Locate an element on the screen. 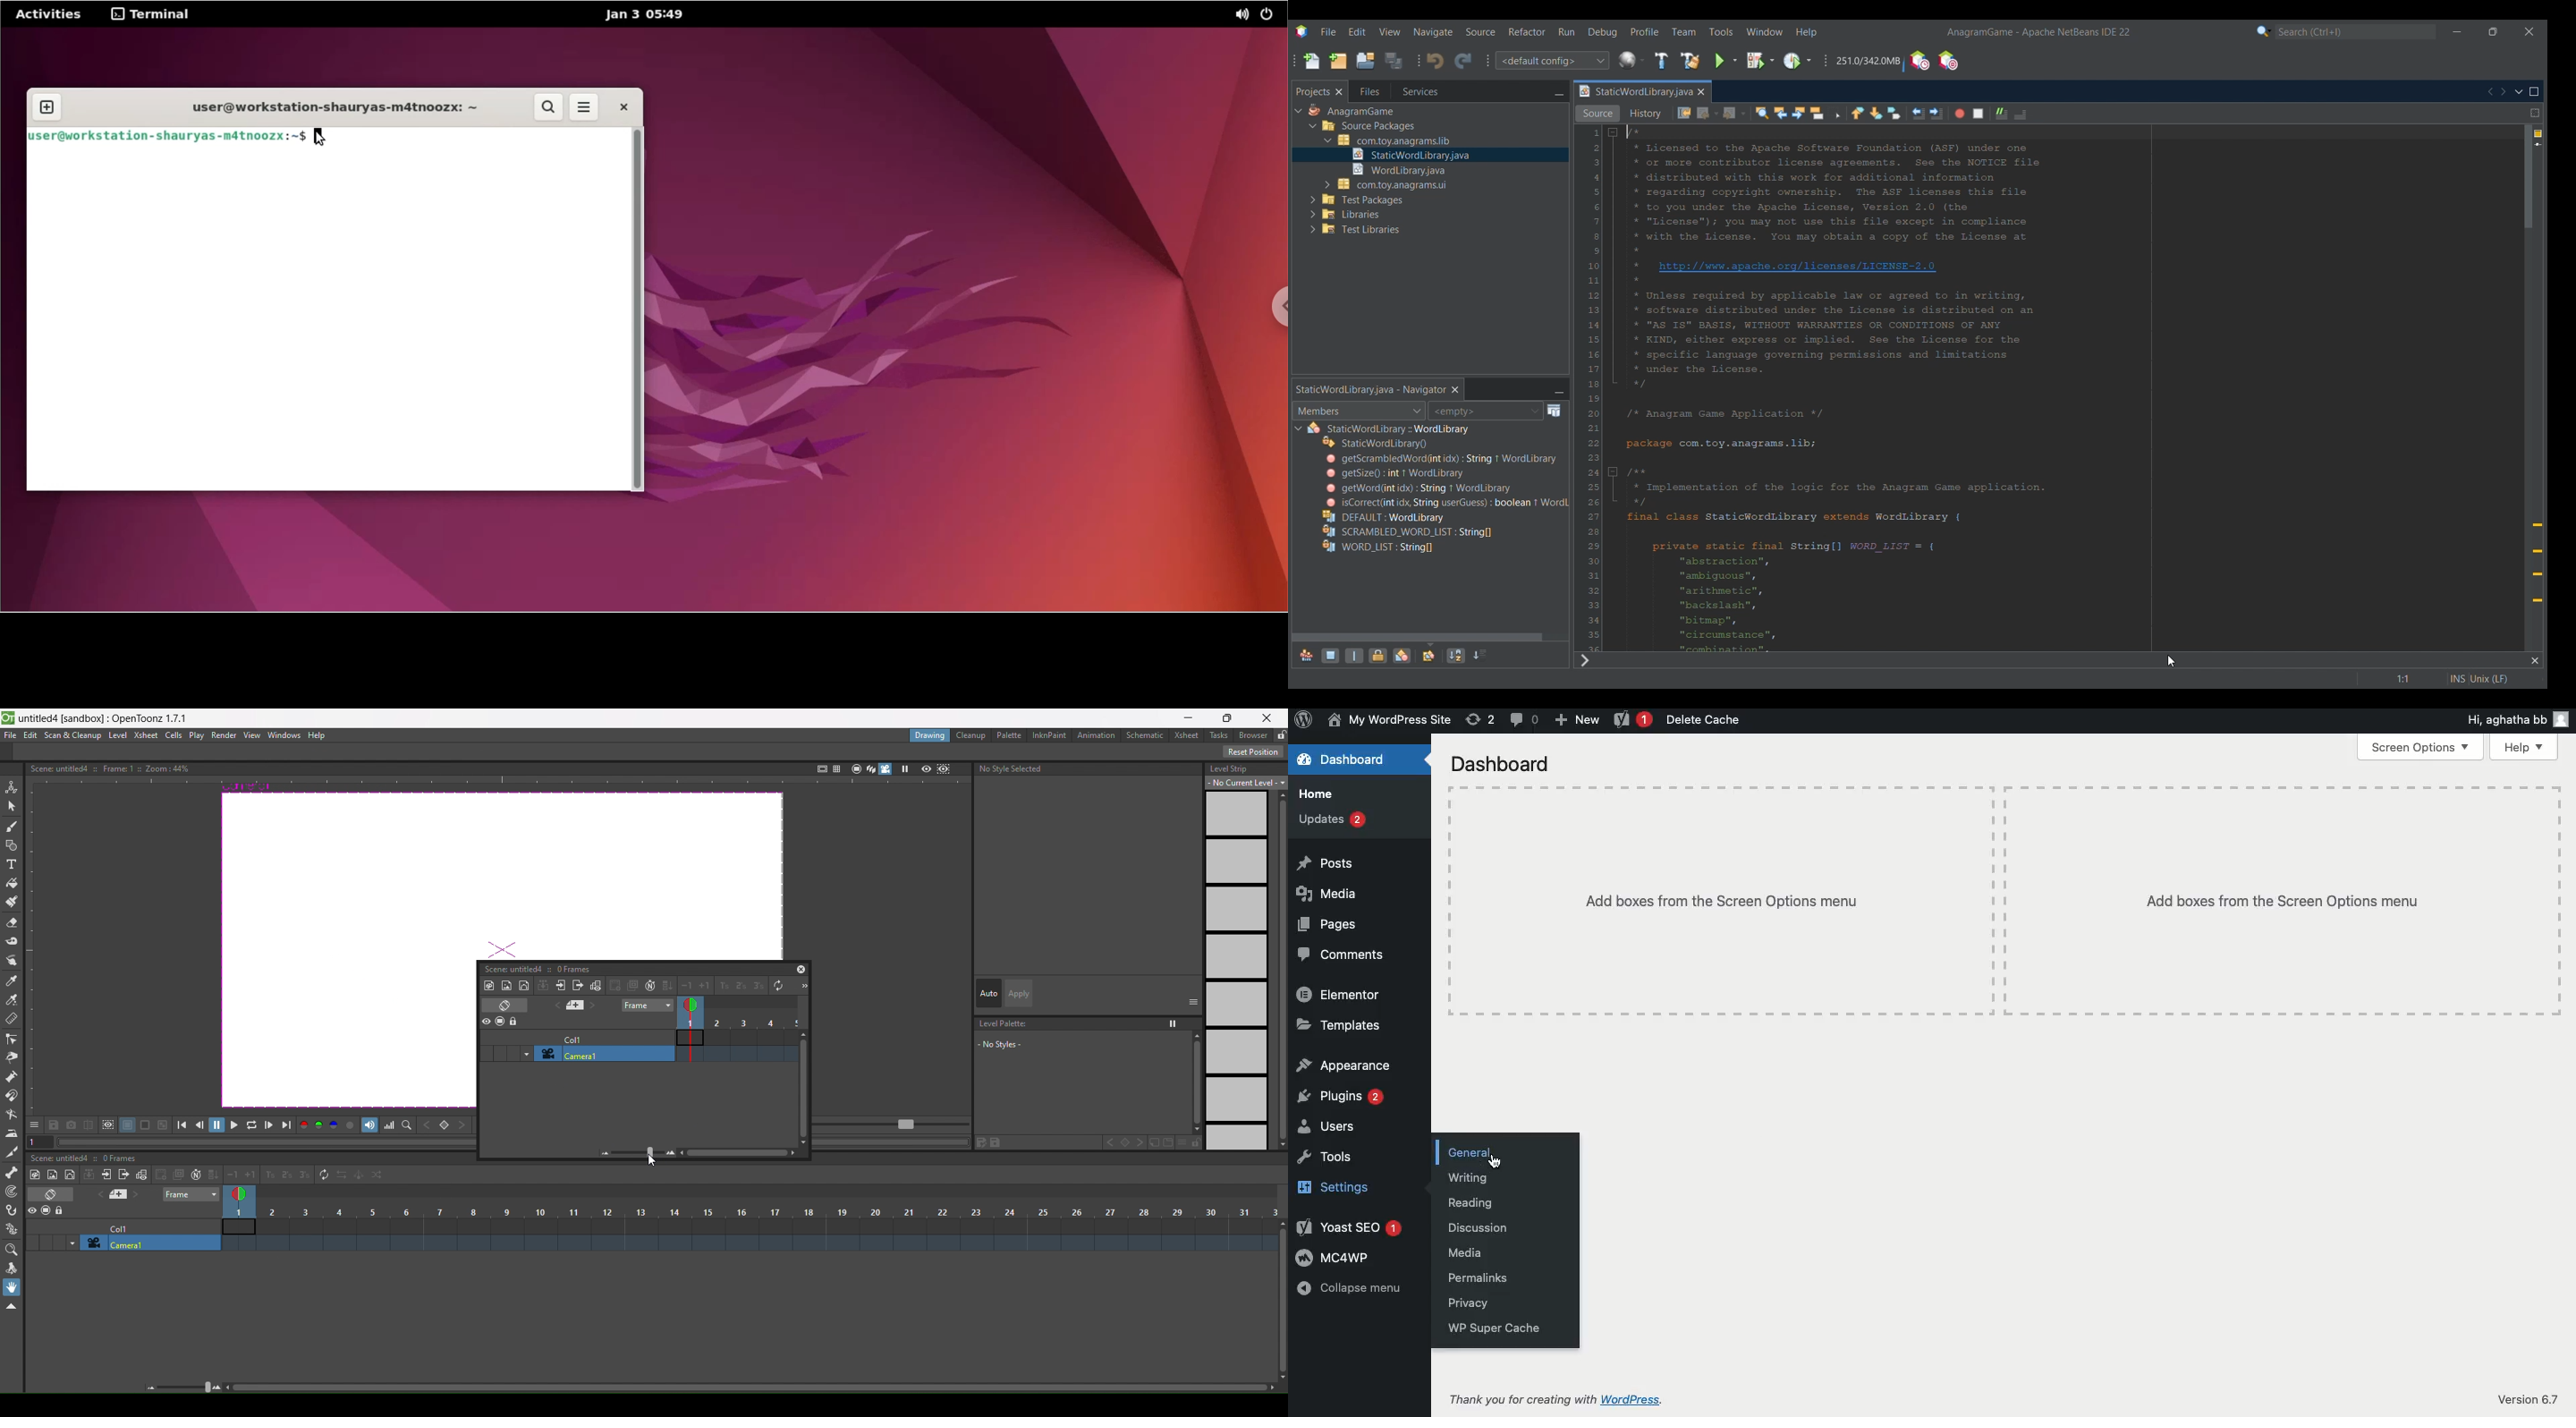 The width and height of the screenshot is (2576, 1428). Users is located at coordinates (1324, 1126).